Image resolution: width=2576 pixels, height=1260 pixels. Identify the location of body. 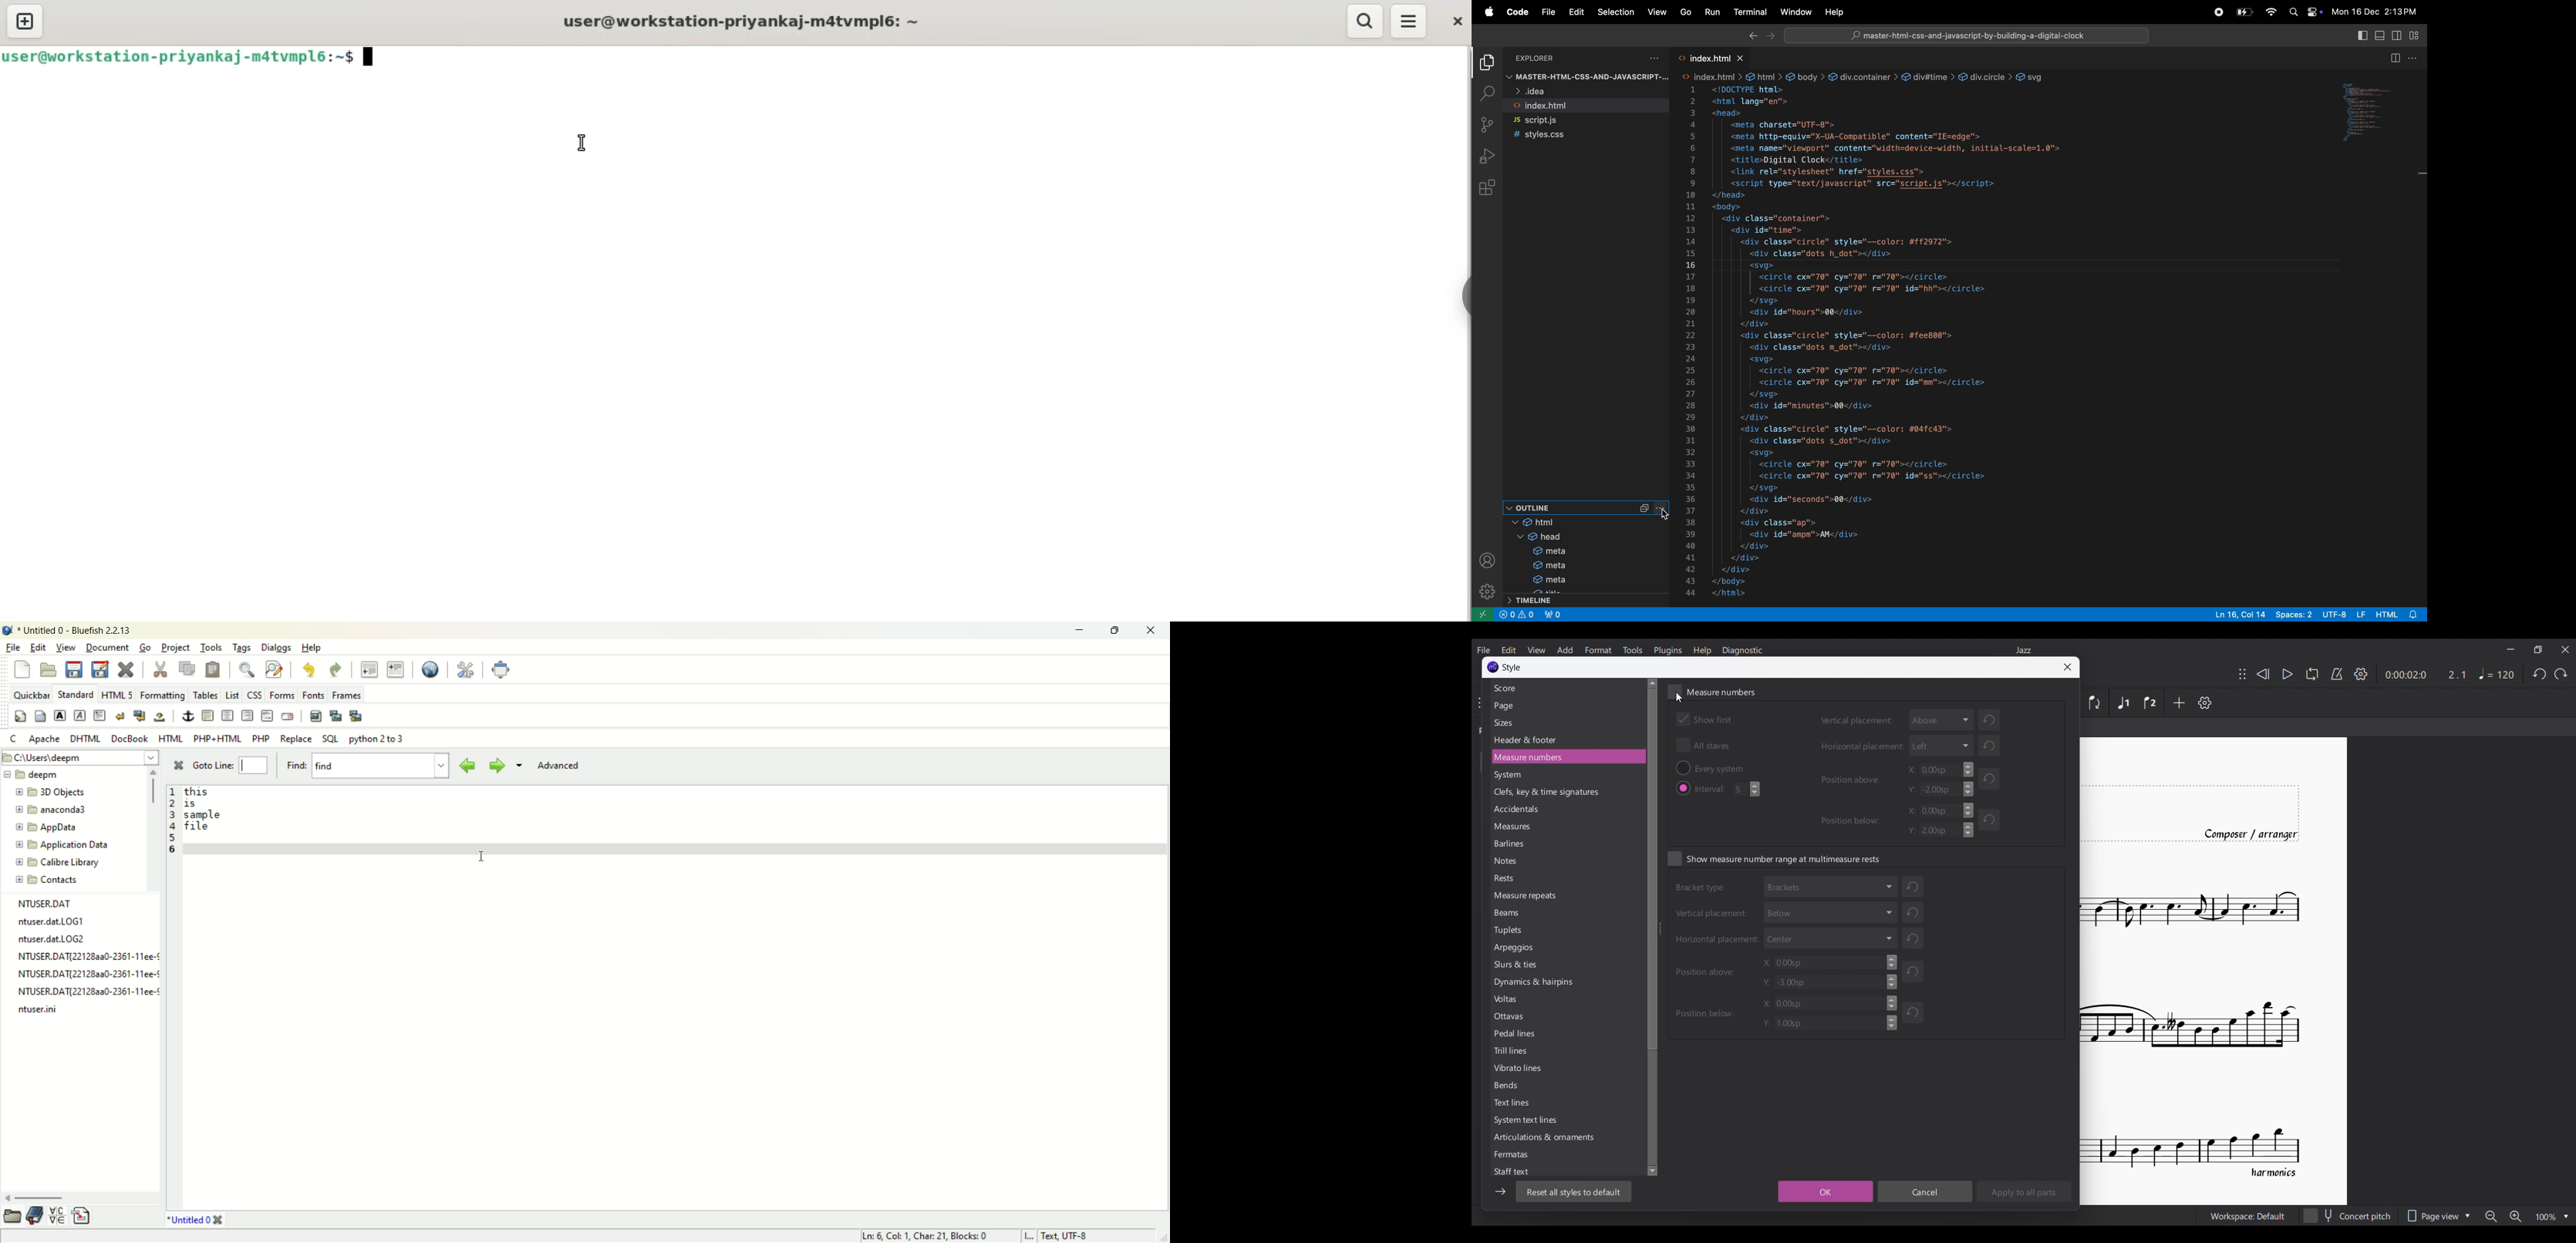
(1806, 78).